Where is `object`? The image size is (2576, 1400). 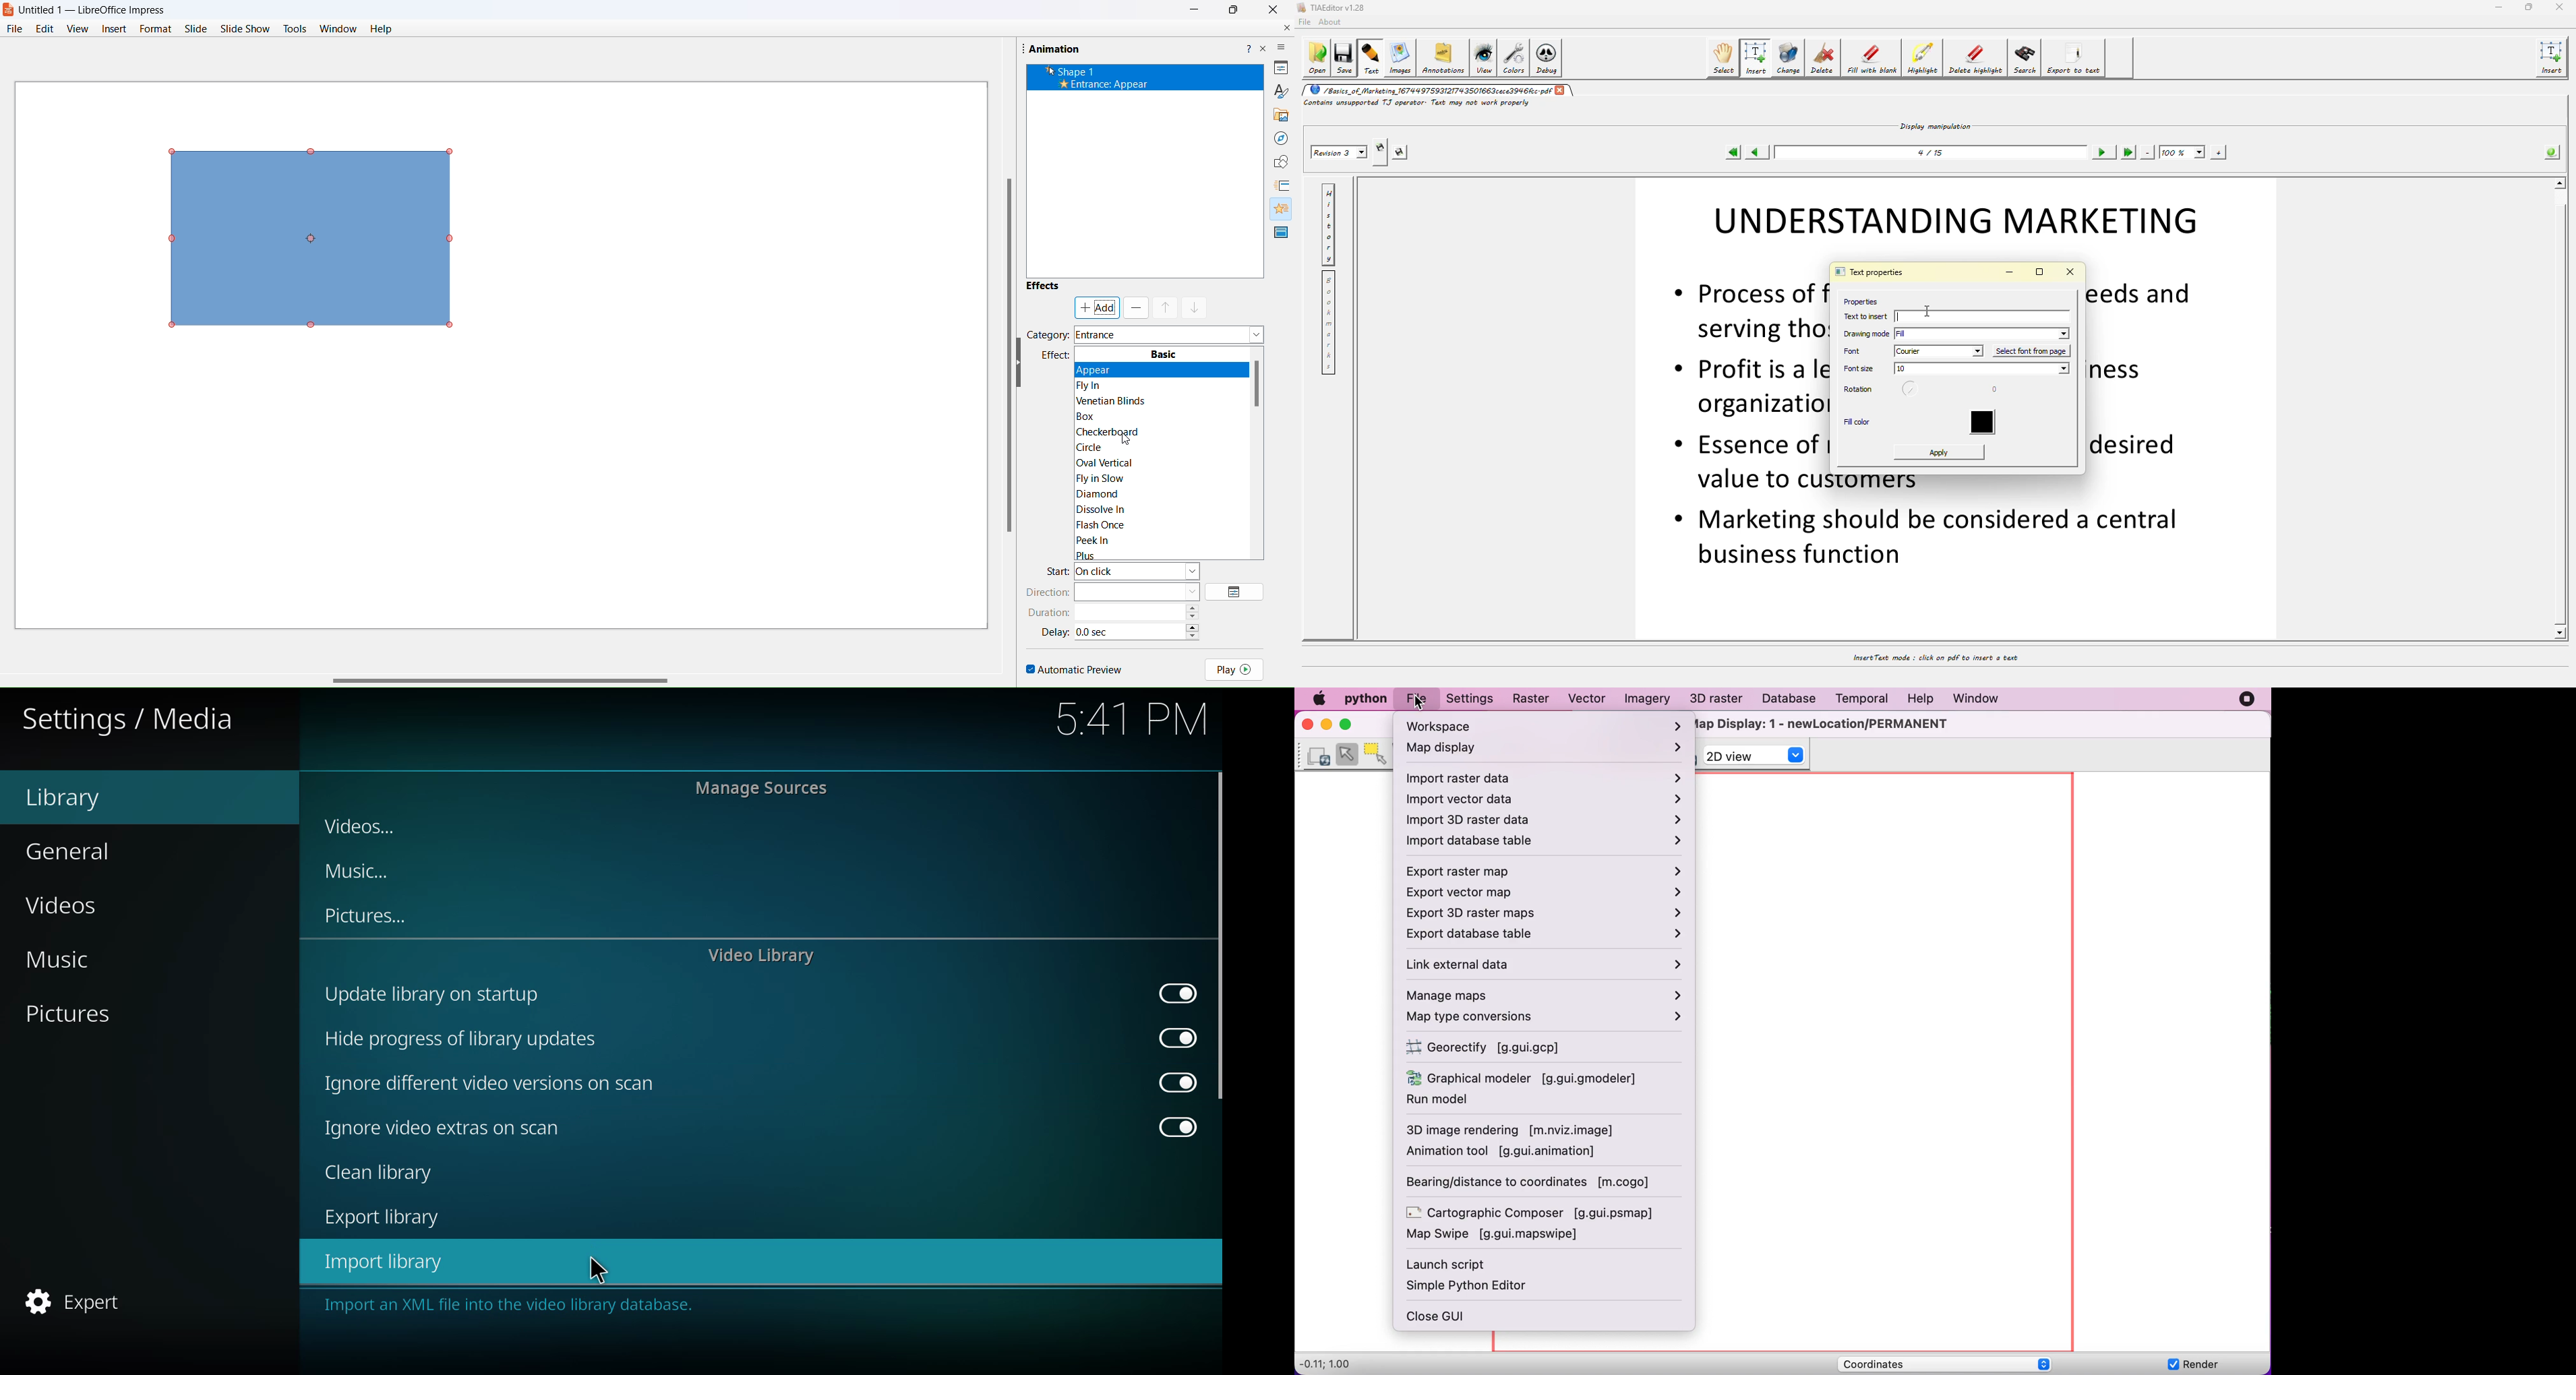 object is located at coordinates (320, 237).